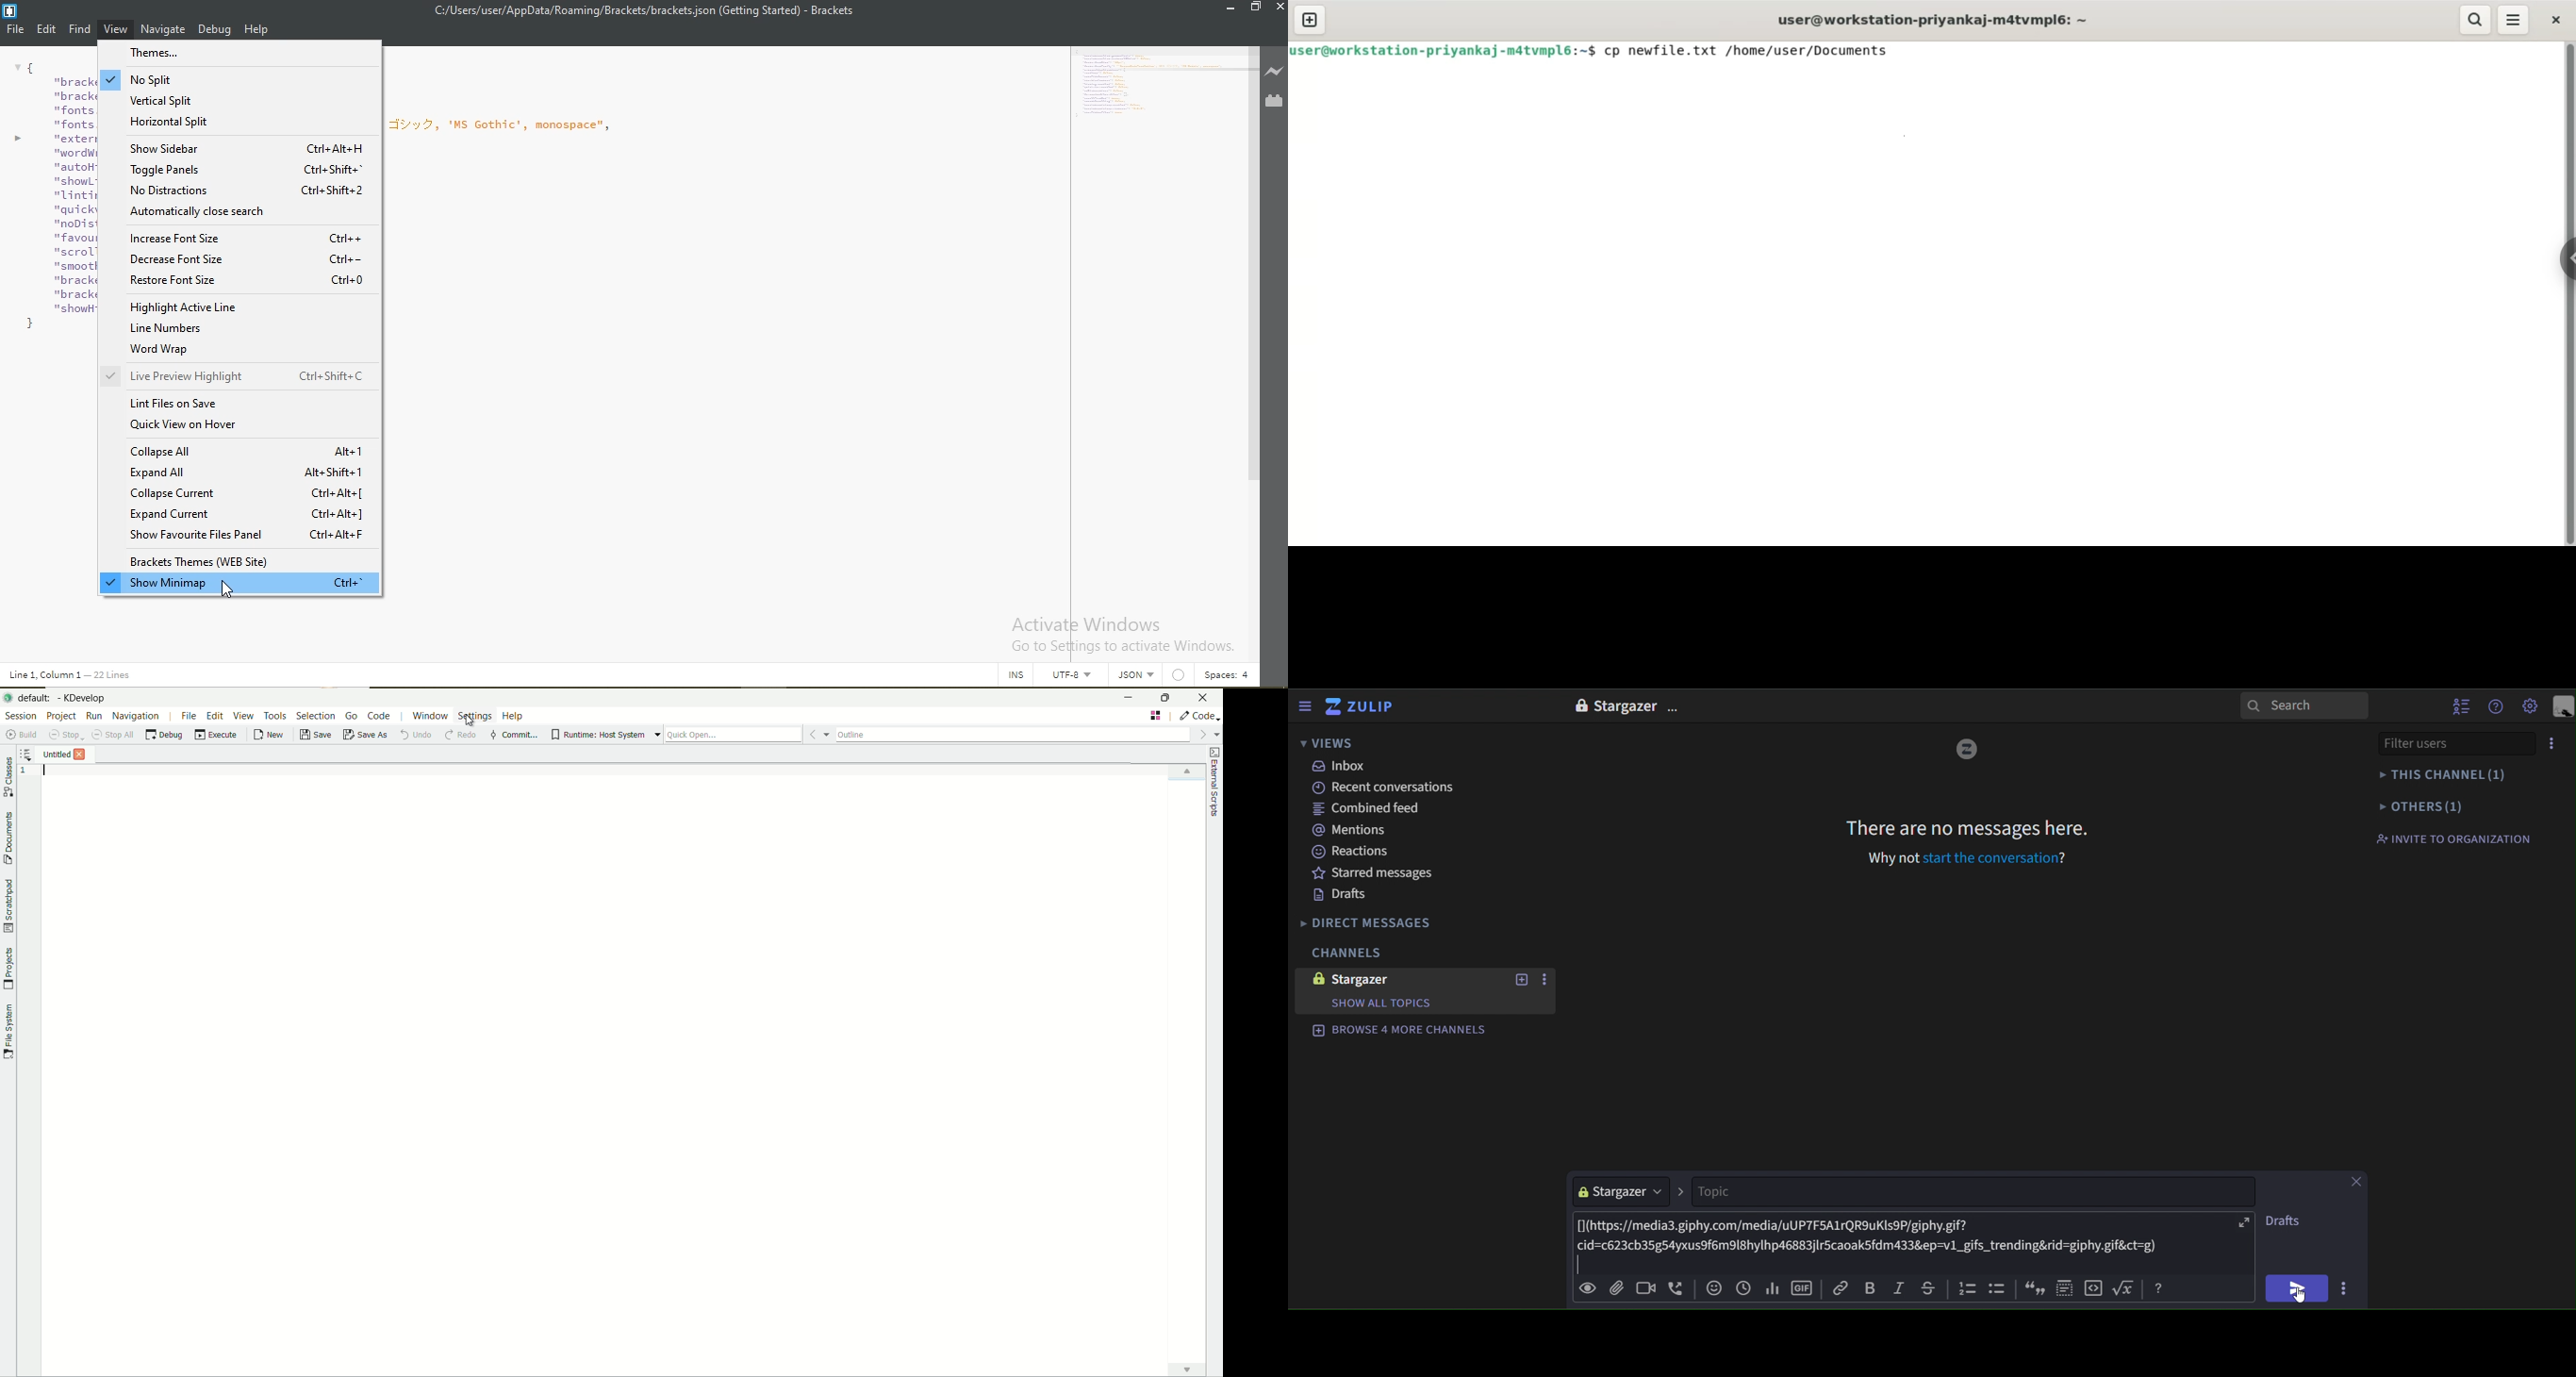 Image resolution: width=2576 pixels, height=1400 pixels. I want to click on hide sidebar, so click(1306, 708).